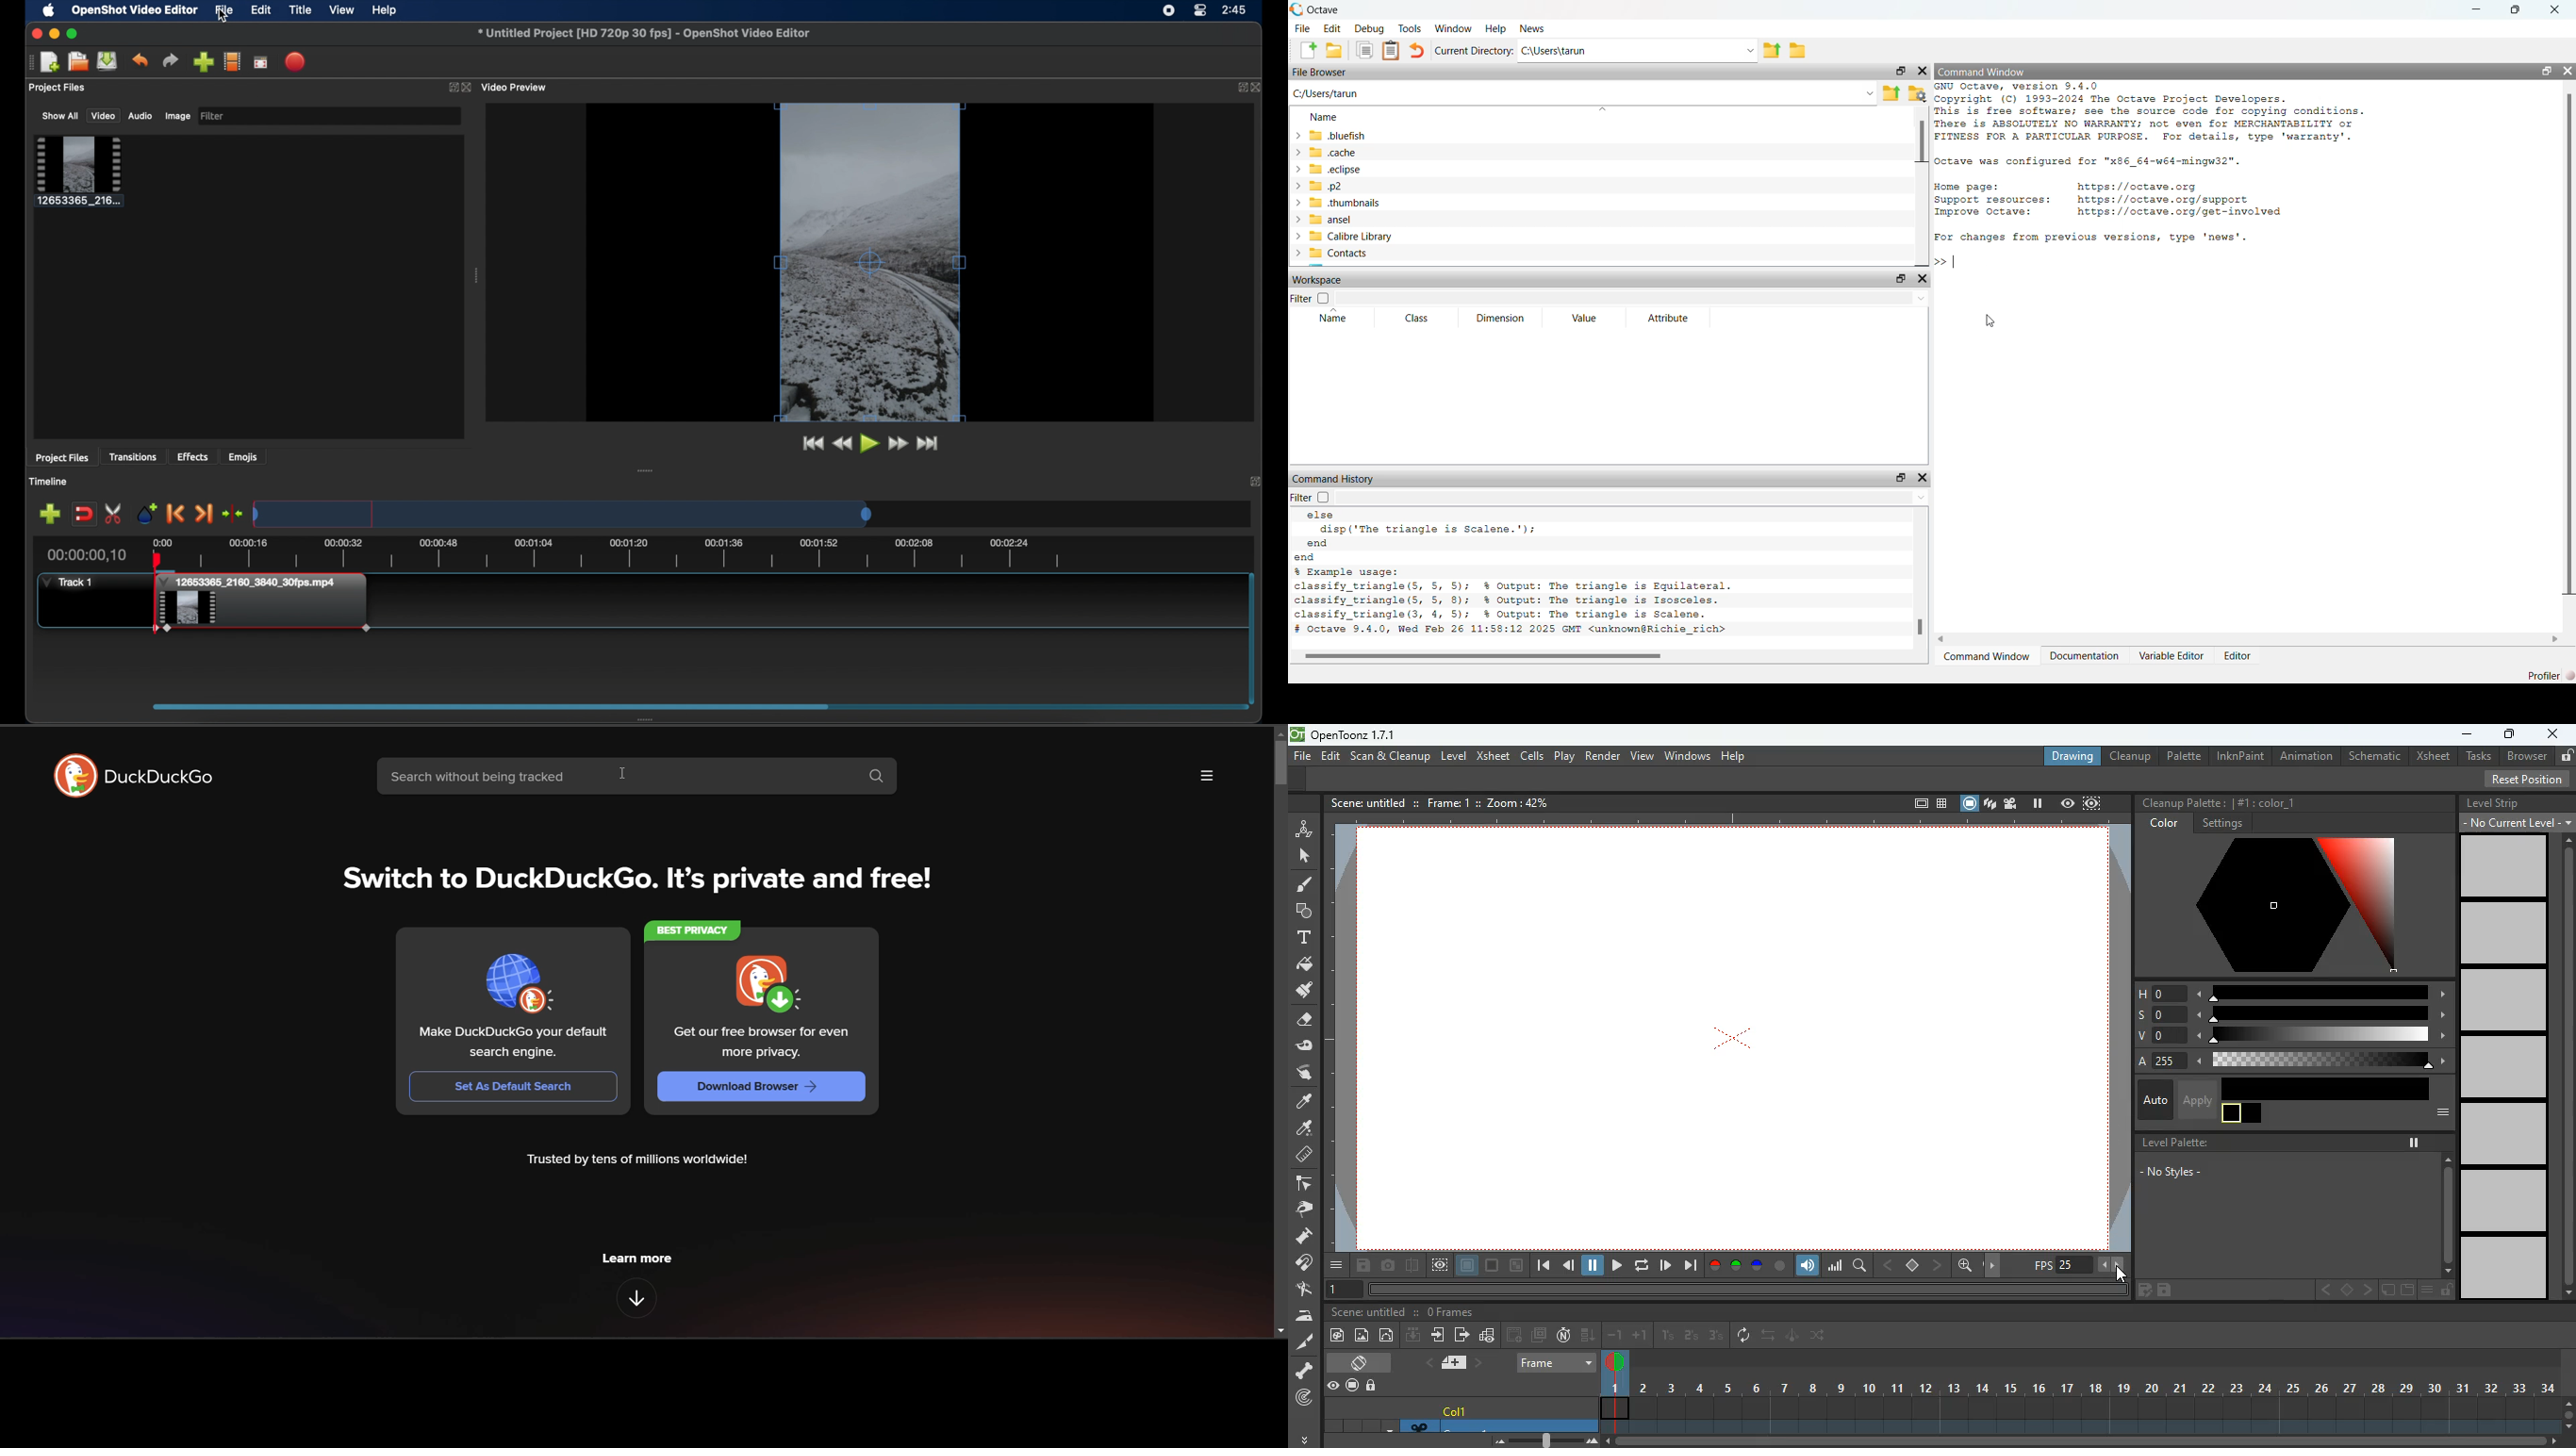 The height and width of the screenshot is (1456, 2576). What do you see at coordinates (1303, 1127) in the screenshot?
I see `color` at bounding box center [1303, 1127].